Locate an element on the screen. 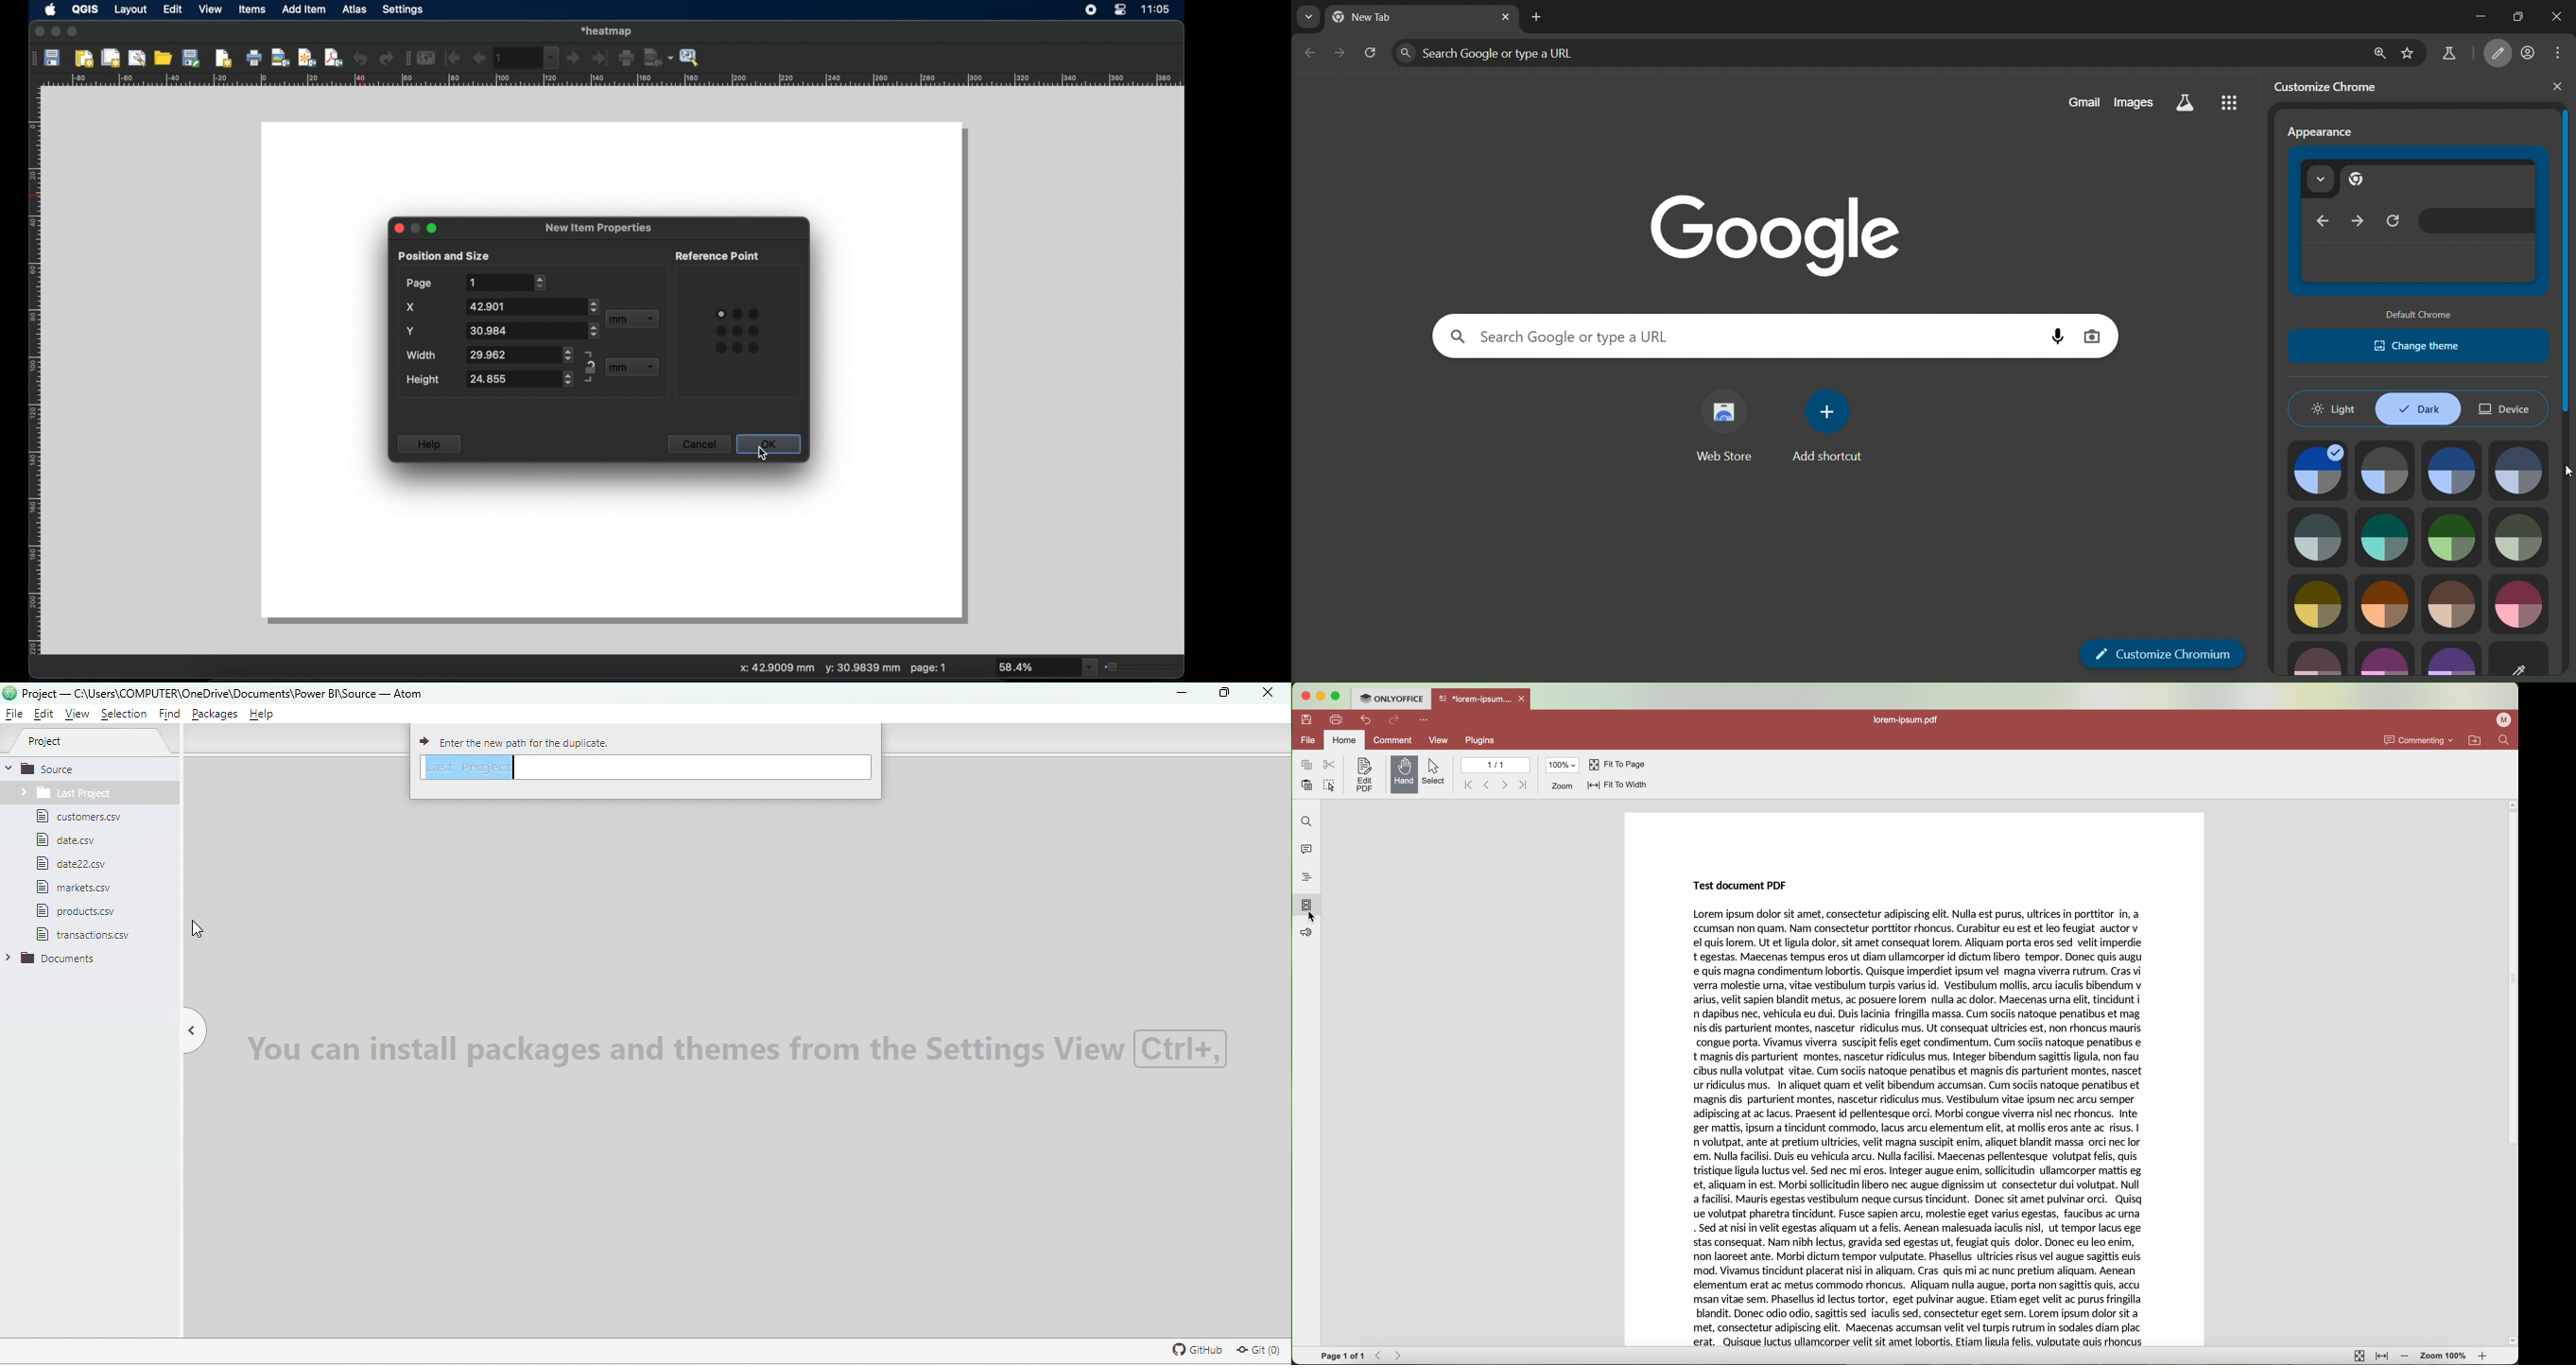 The width and height of the screenshot is (2576, 1372). current tab is located at coordinates (1380, 19).